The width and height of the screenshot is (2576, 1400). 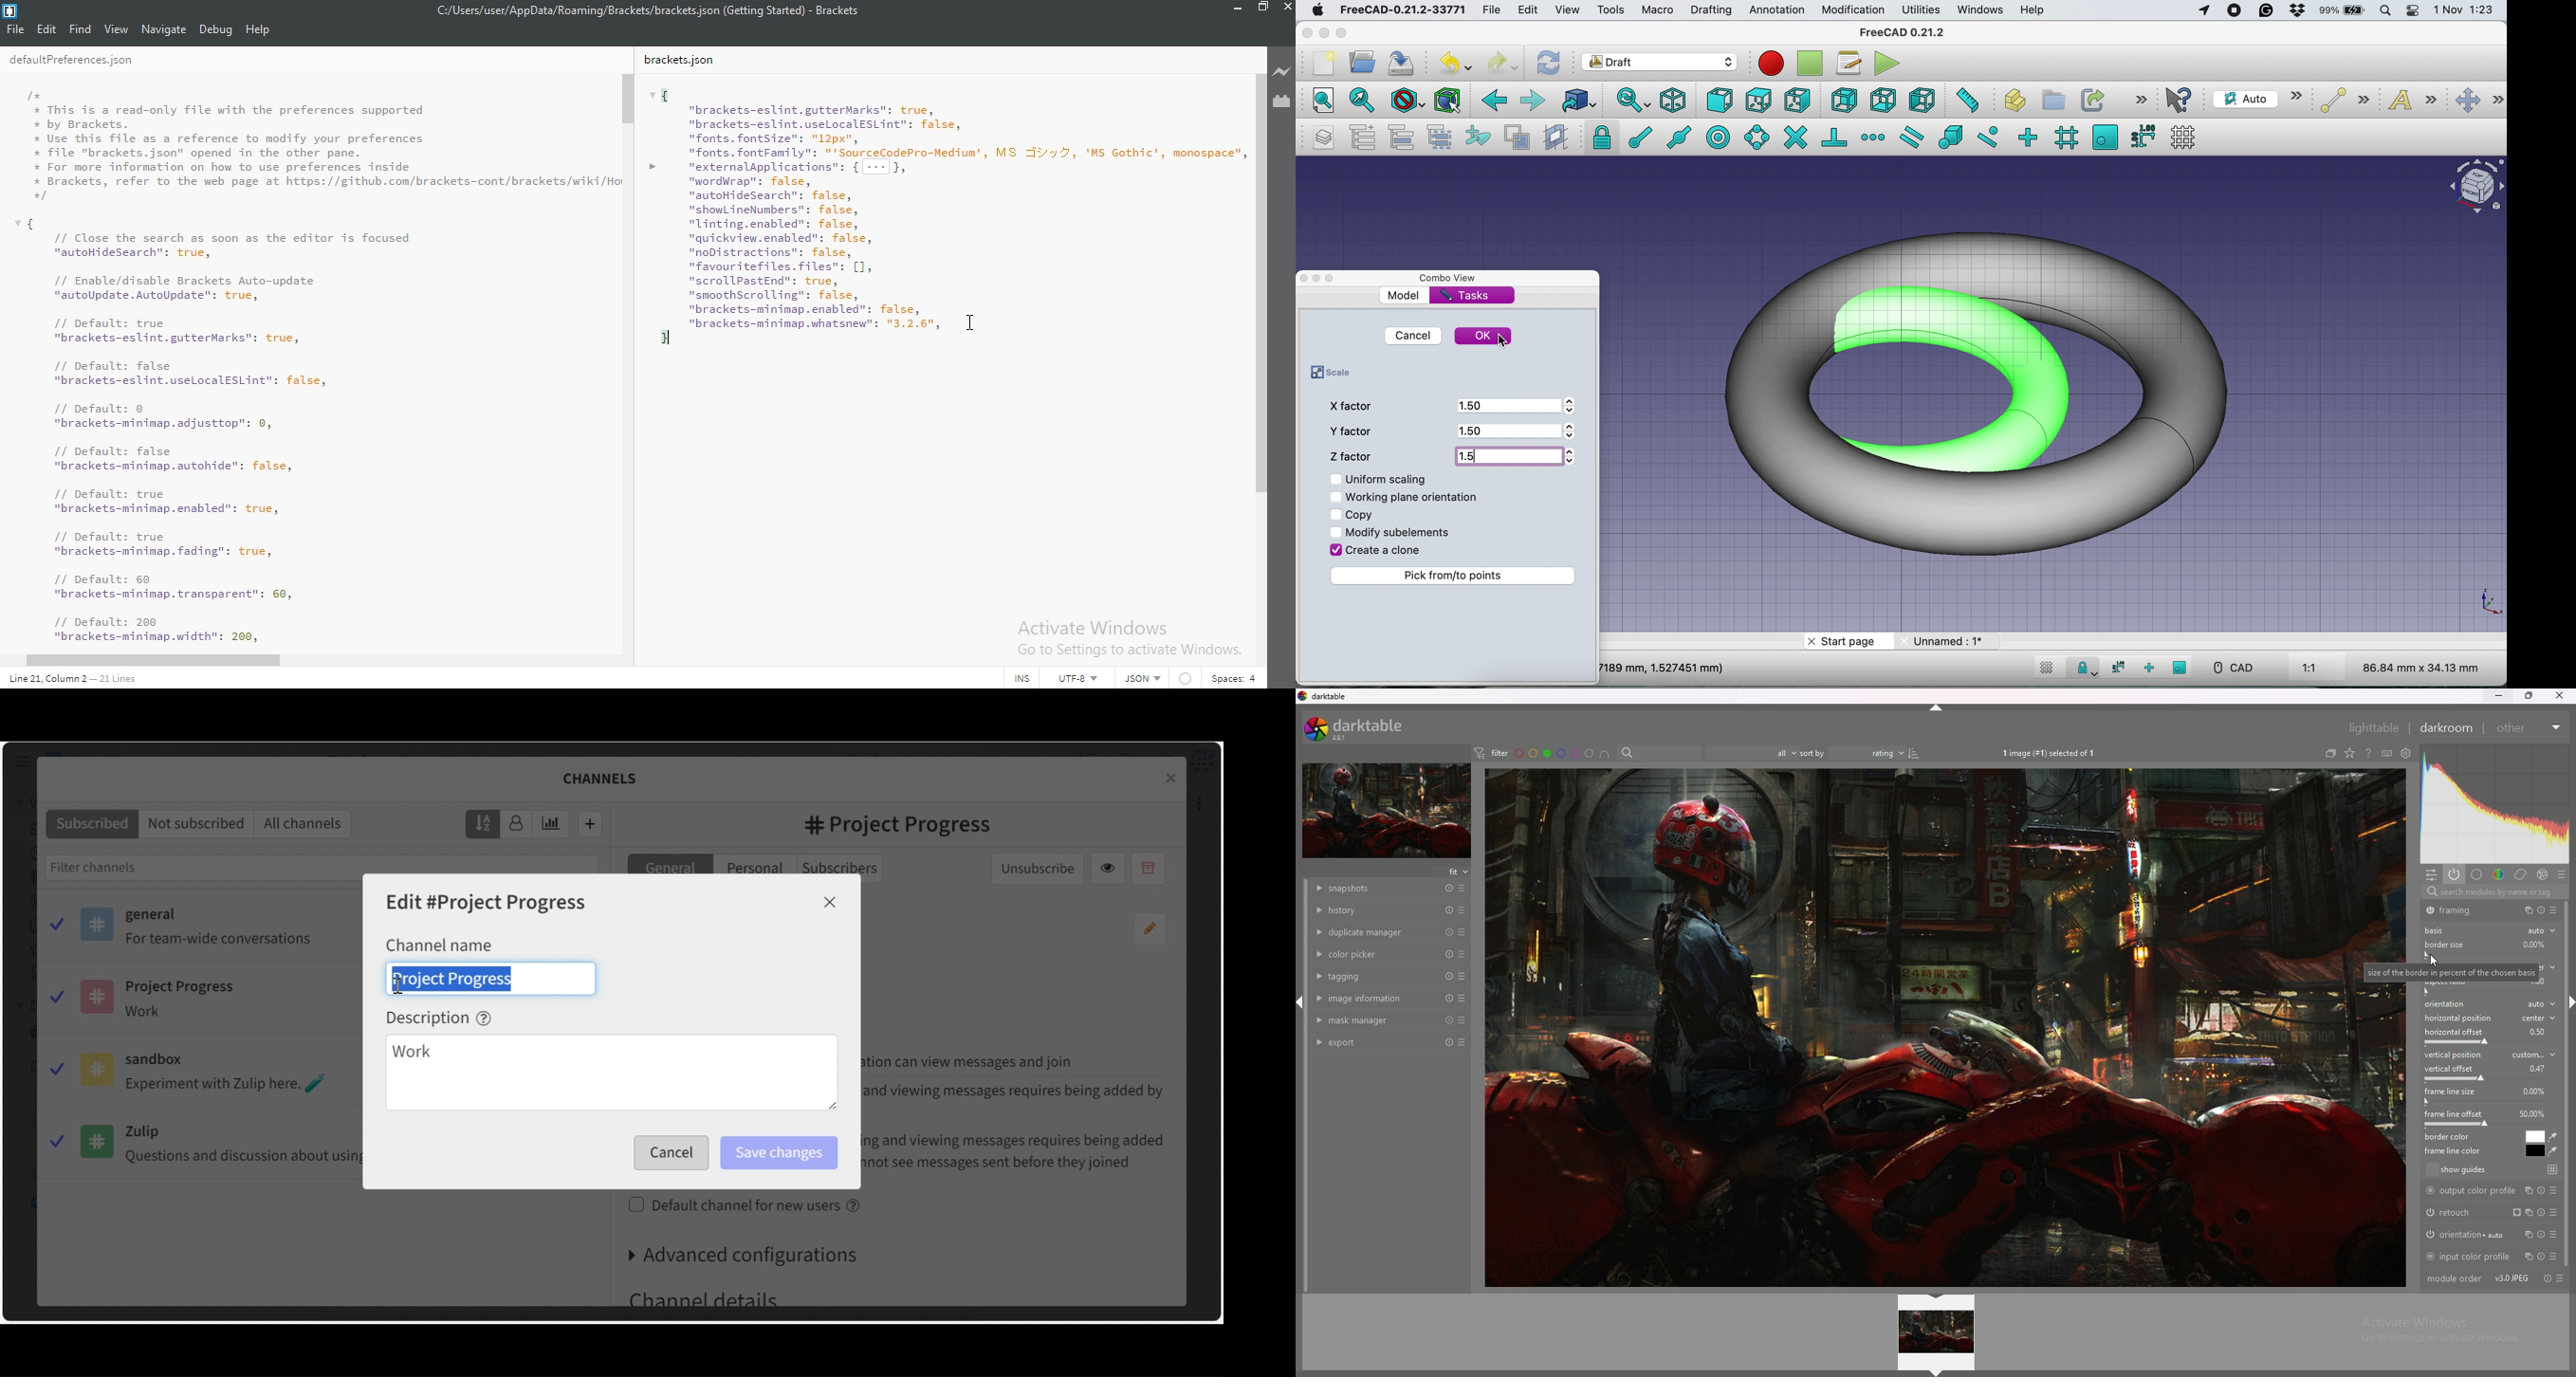 I want to click on Extension Manager, so click(x=1281, y=101).